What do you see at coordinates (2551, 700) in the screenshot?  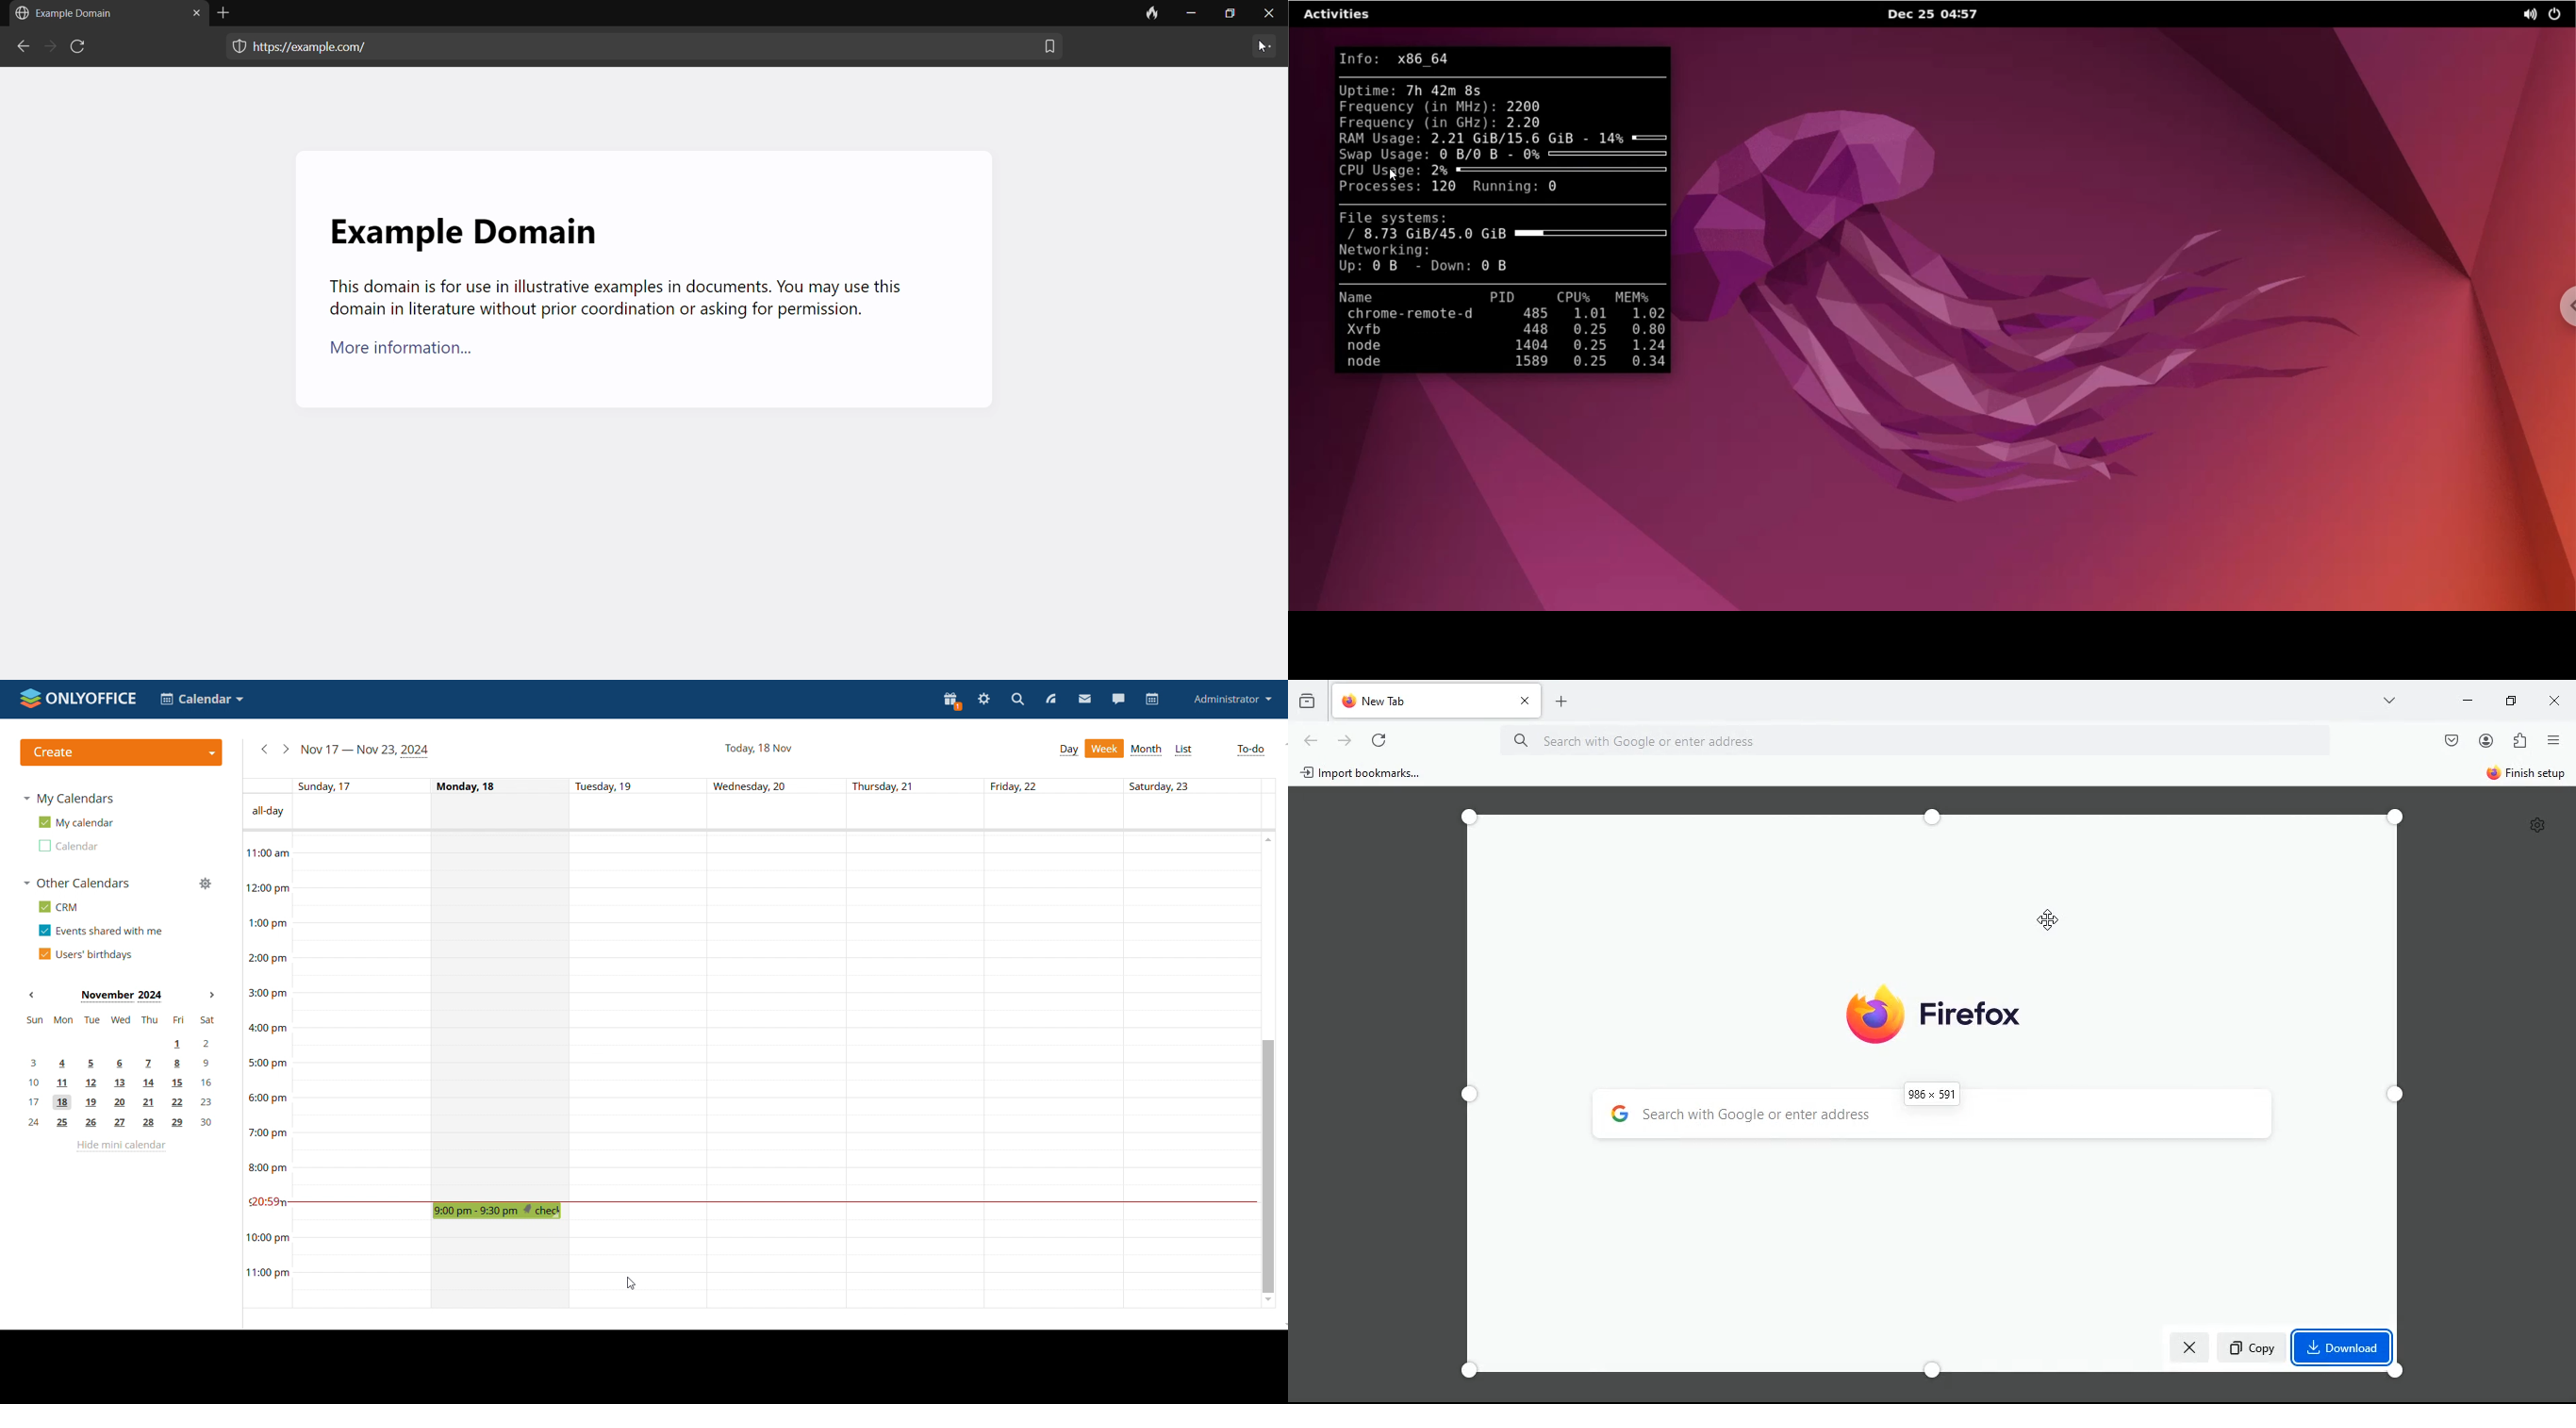 I see `close` at bounding box center [2551, 700].